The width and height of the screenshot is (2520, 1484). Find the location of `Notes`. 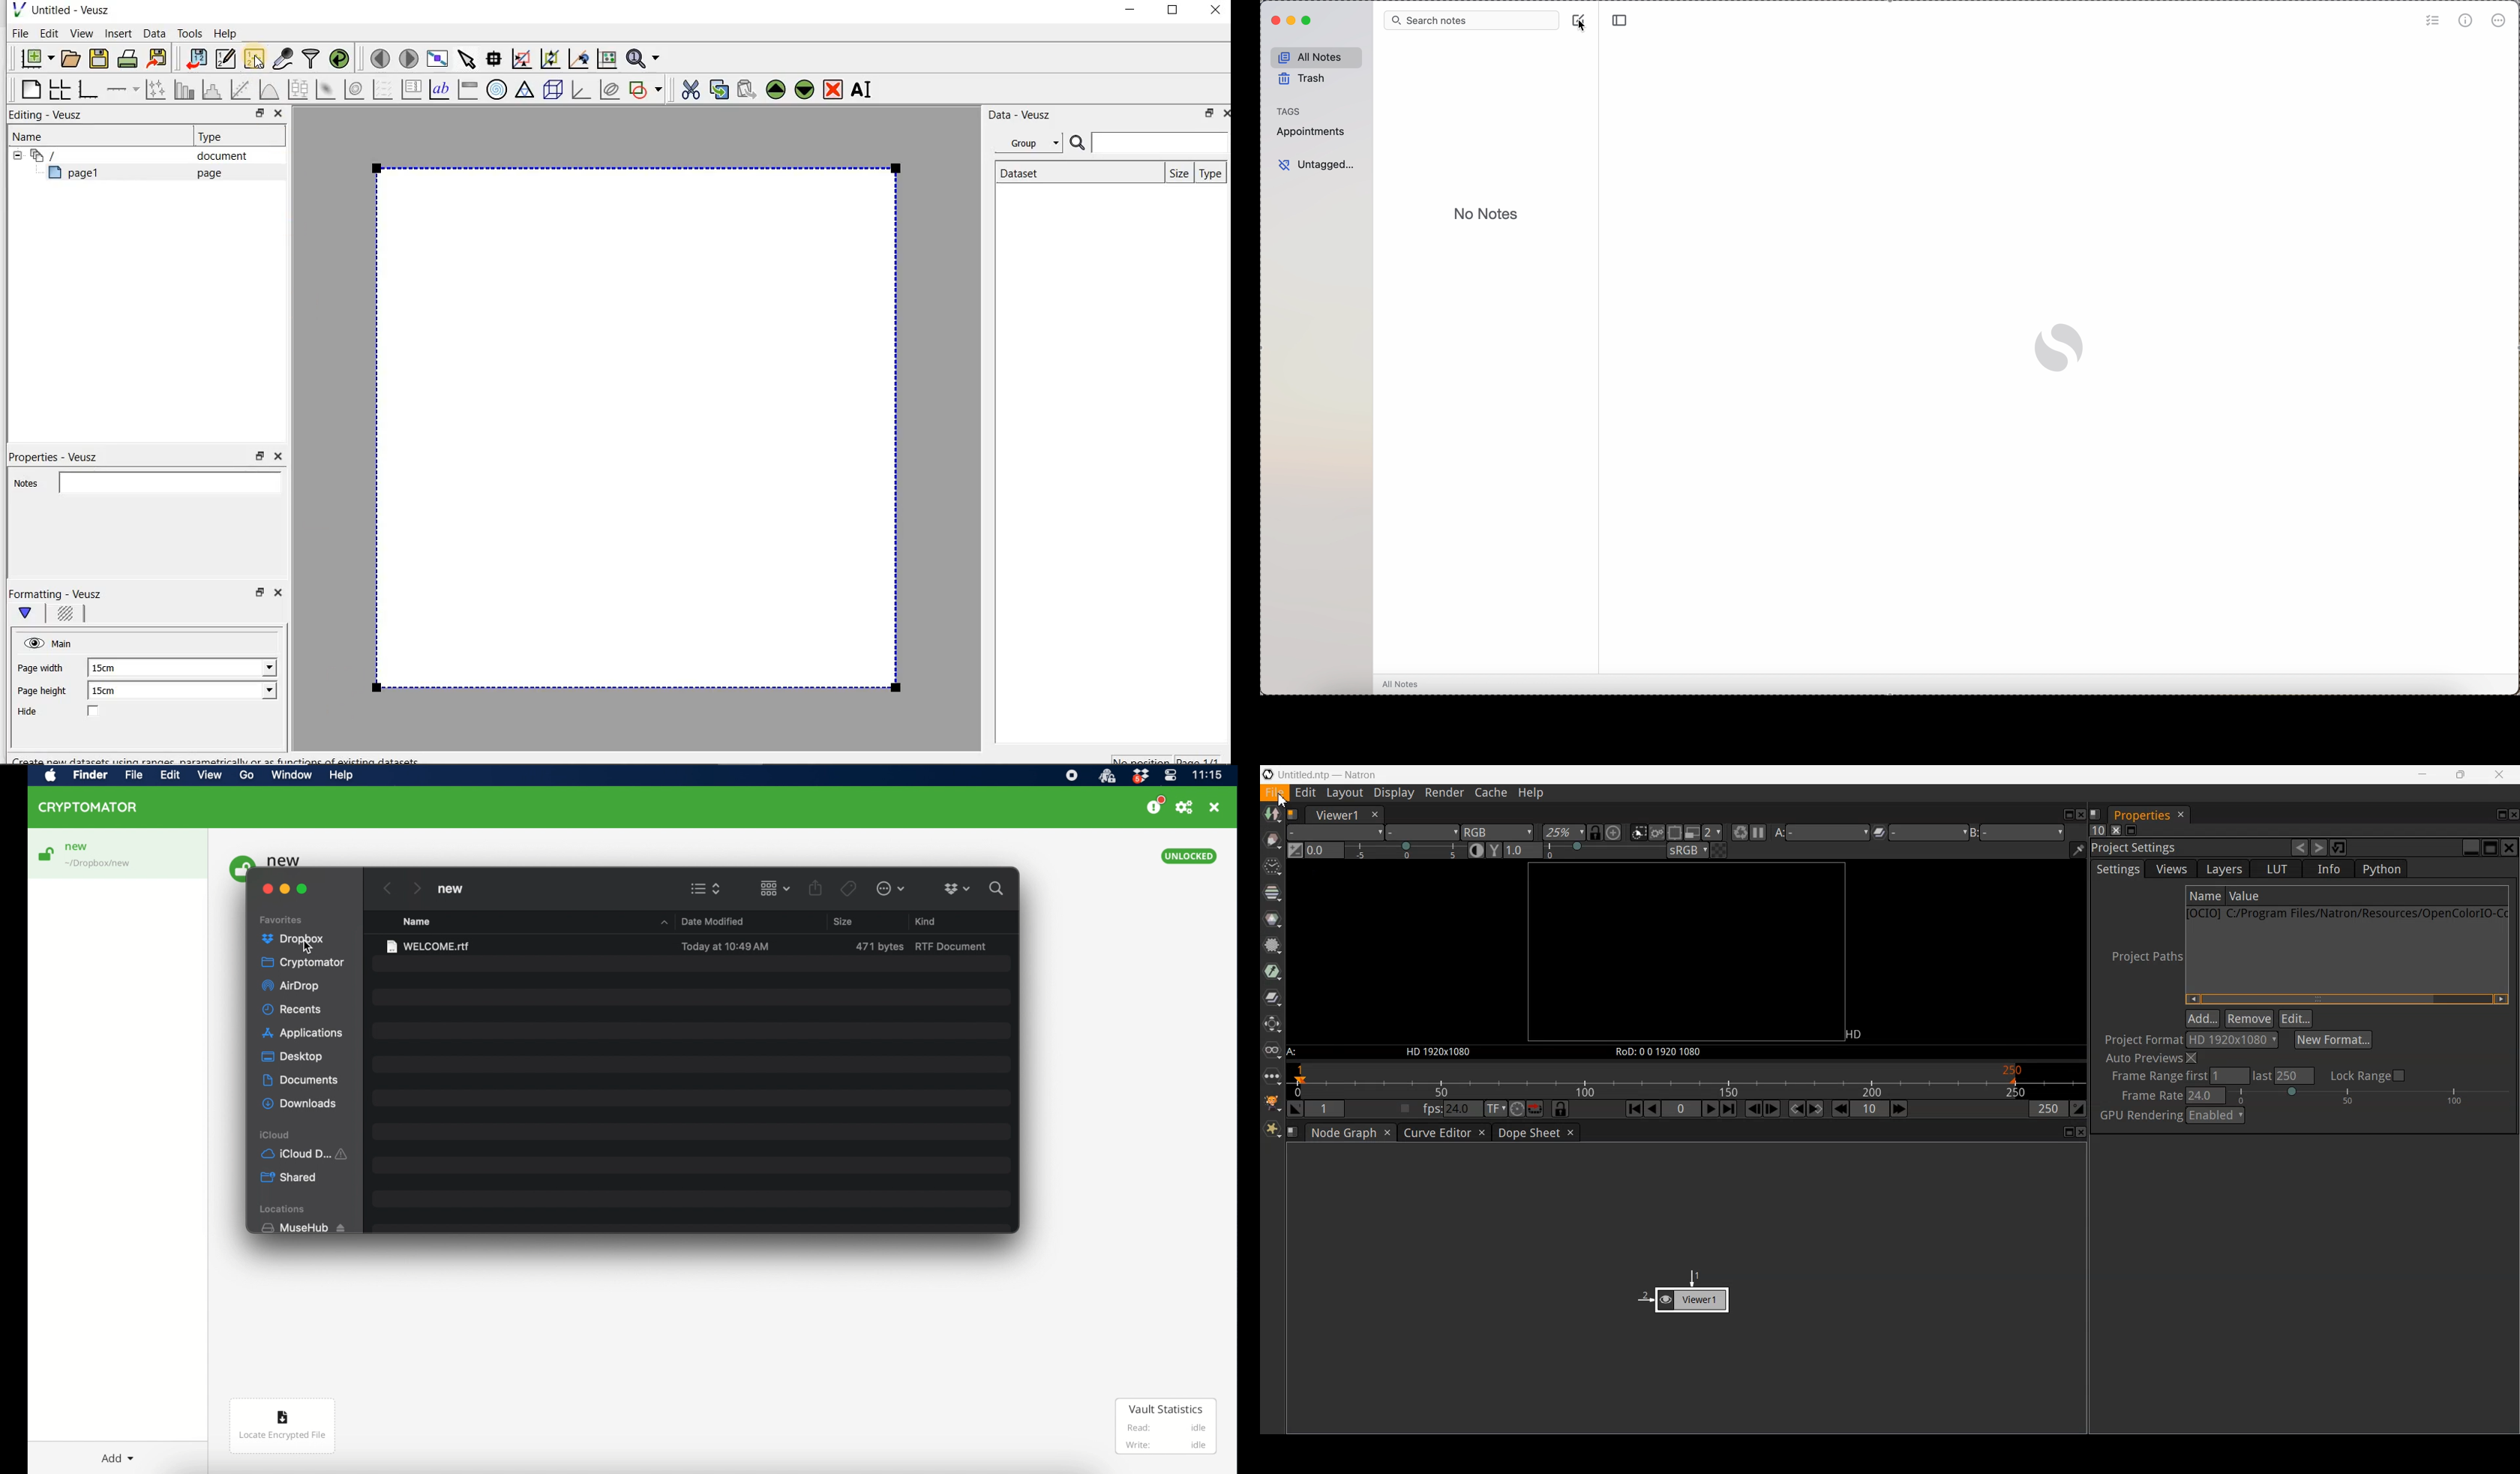

Notes is located at coordinates (143, 481).